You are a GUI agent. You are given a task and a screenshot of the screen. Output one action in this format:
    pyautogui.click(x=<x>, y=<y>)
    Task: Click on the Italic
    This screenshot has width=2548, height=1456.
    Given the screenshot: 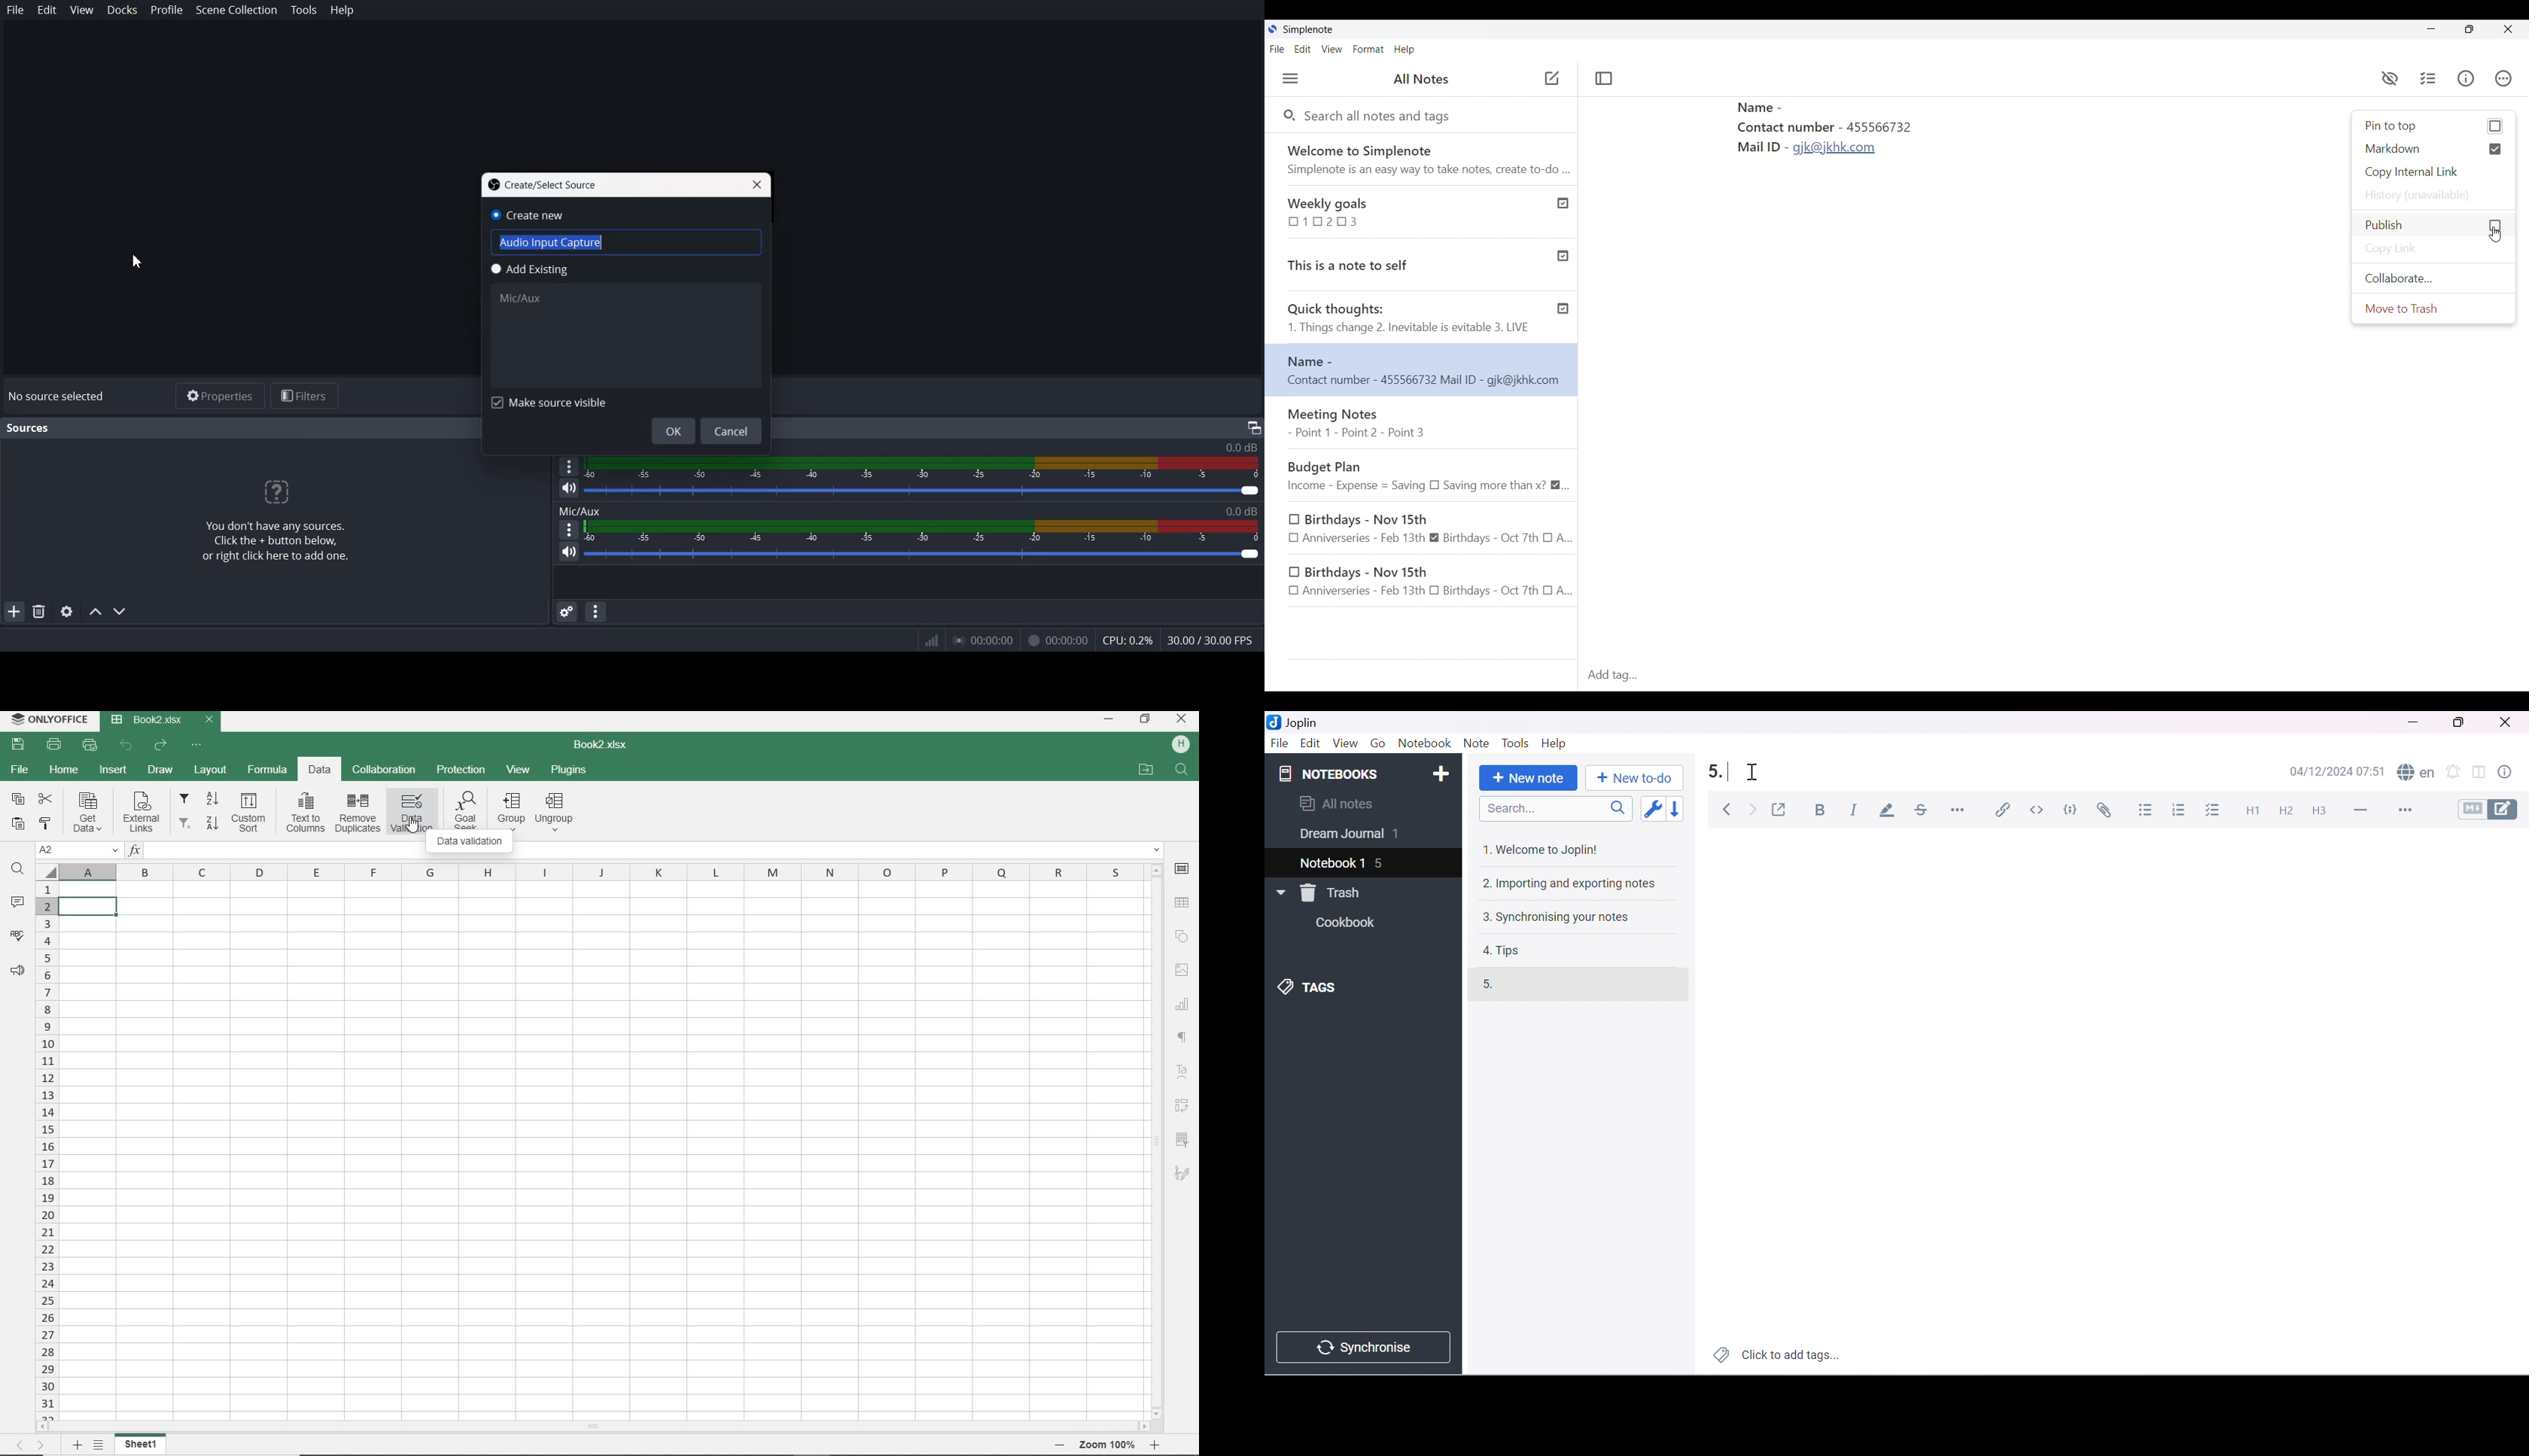 What is the action you would take?
    pyautogui.click(x=1855, y=809)
    